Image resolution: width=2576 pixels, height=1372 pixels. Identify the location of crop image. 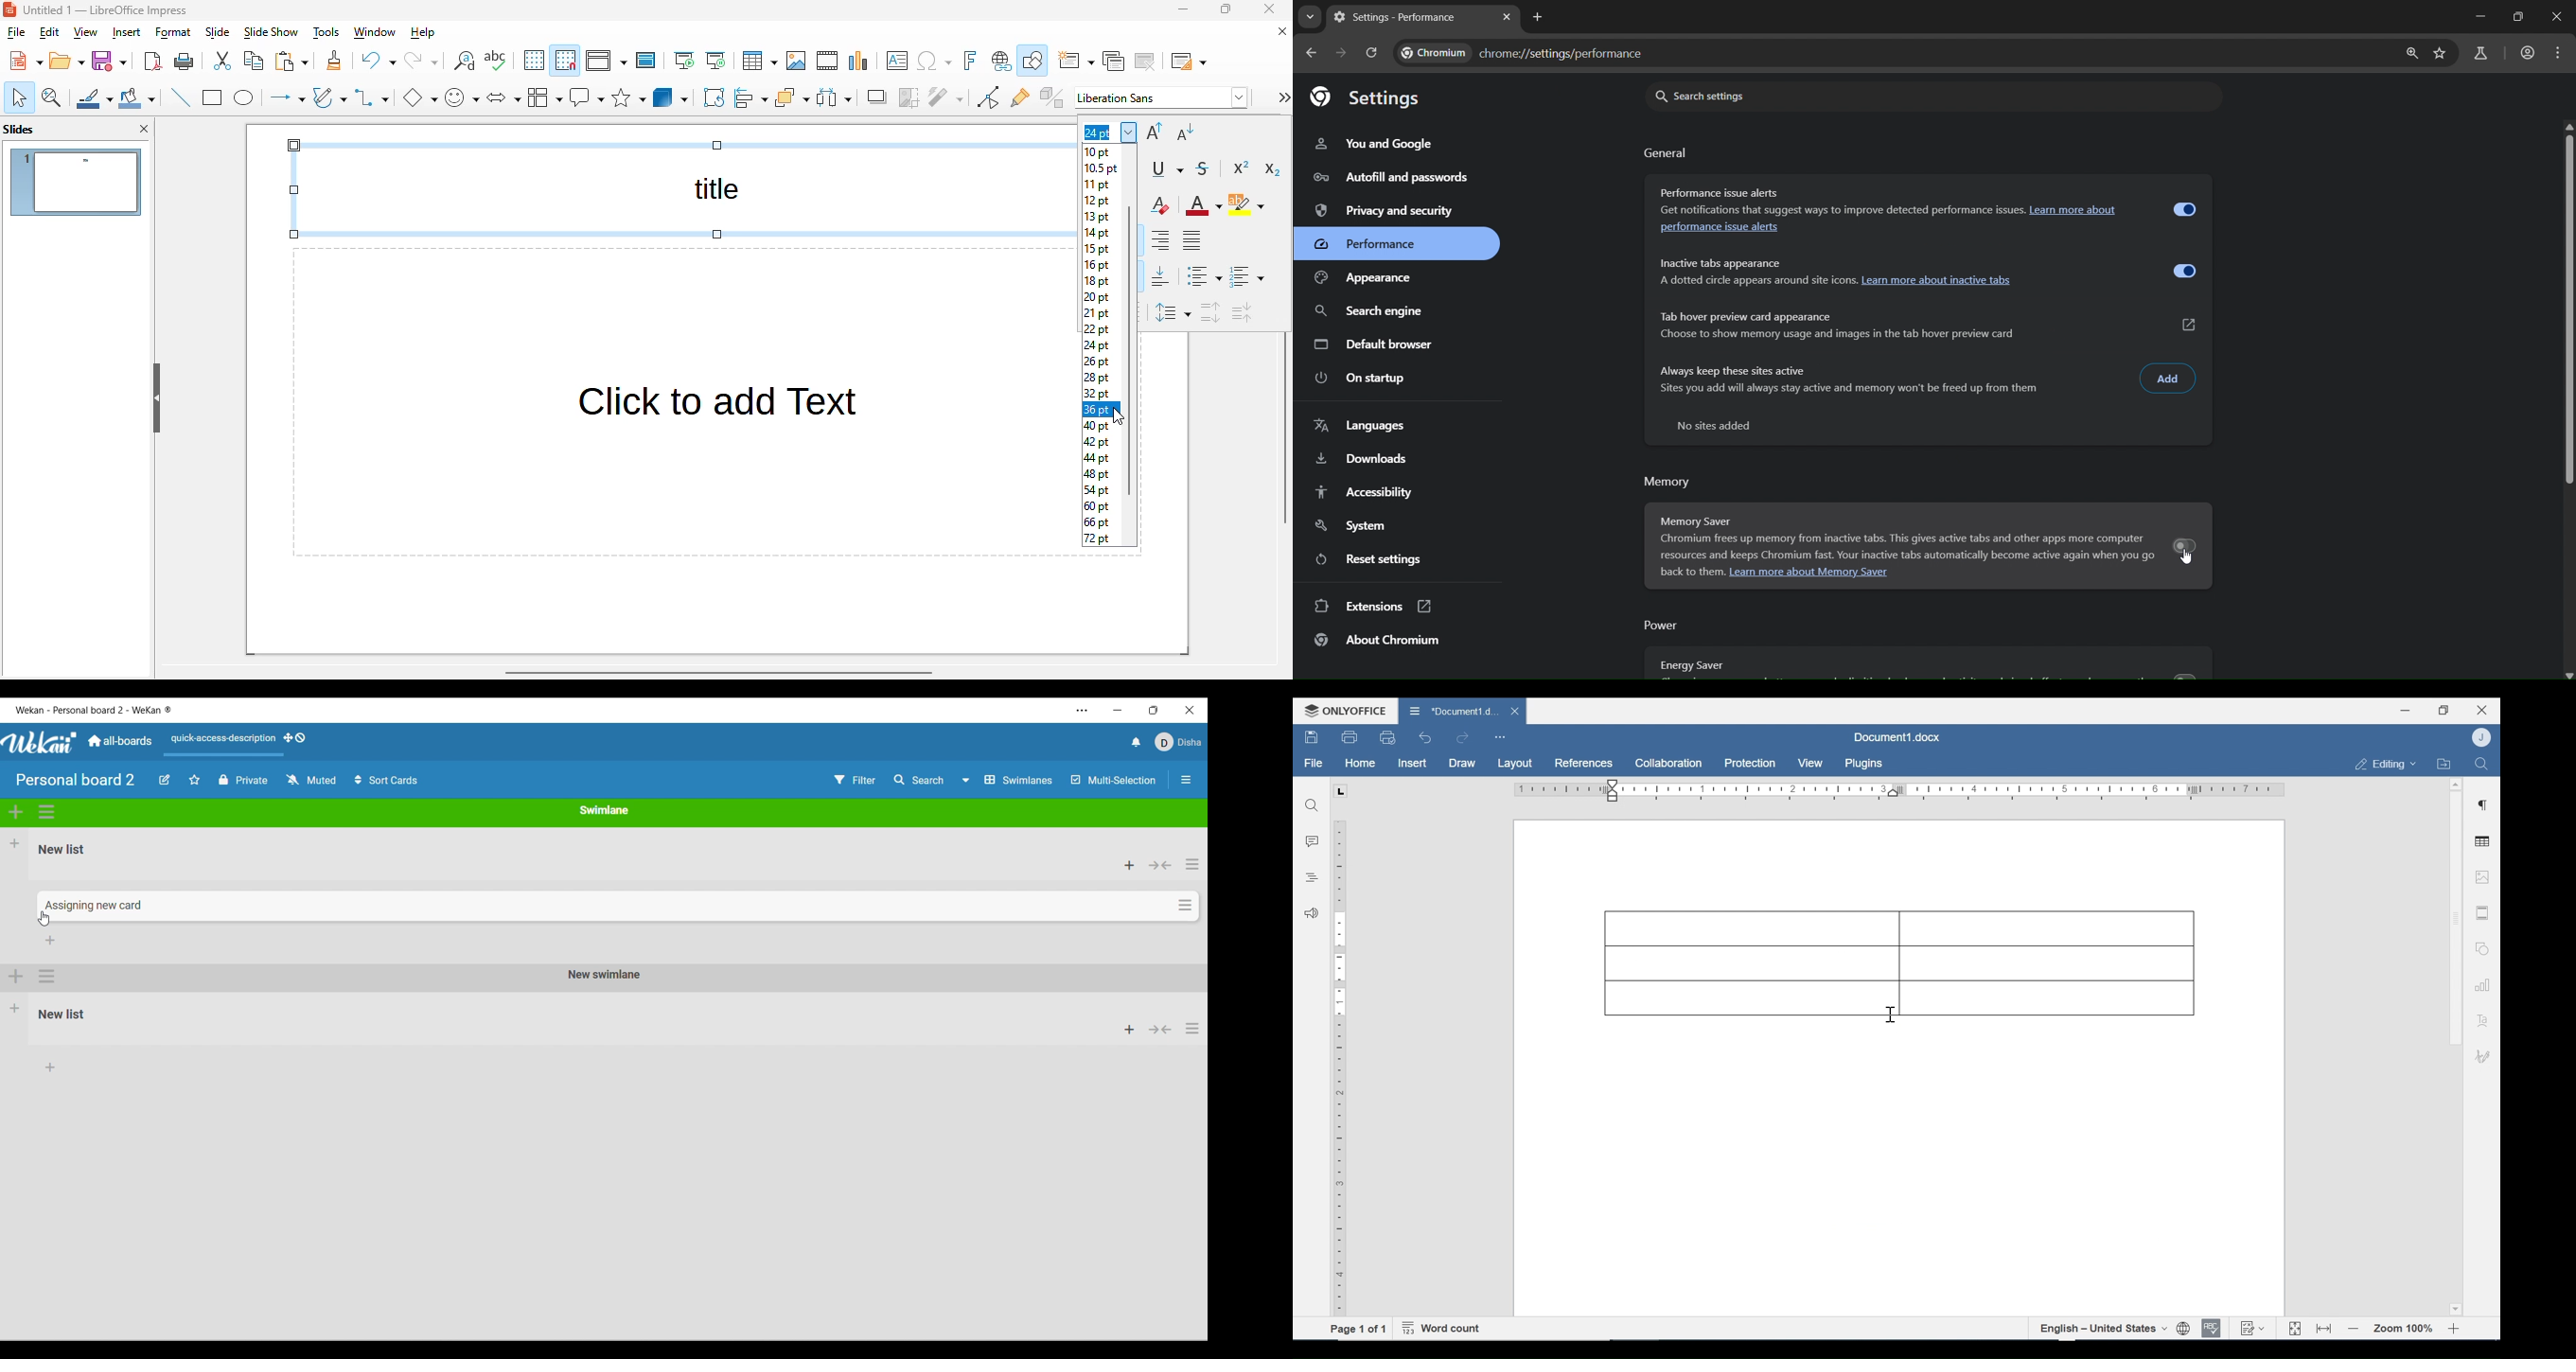
(909, 98).